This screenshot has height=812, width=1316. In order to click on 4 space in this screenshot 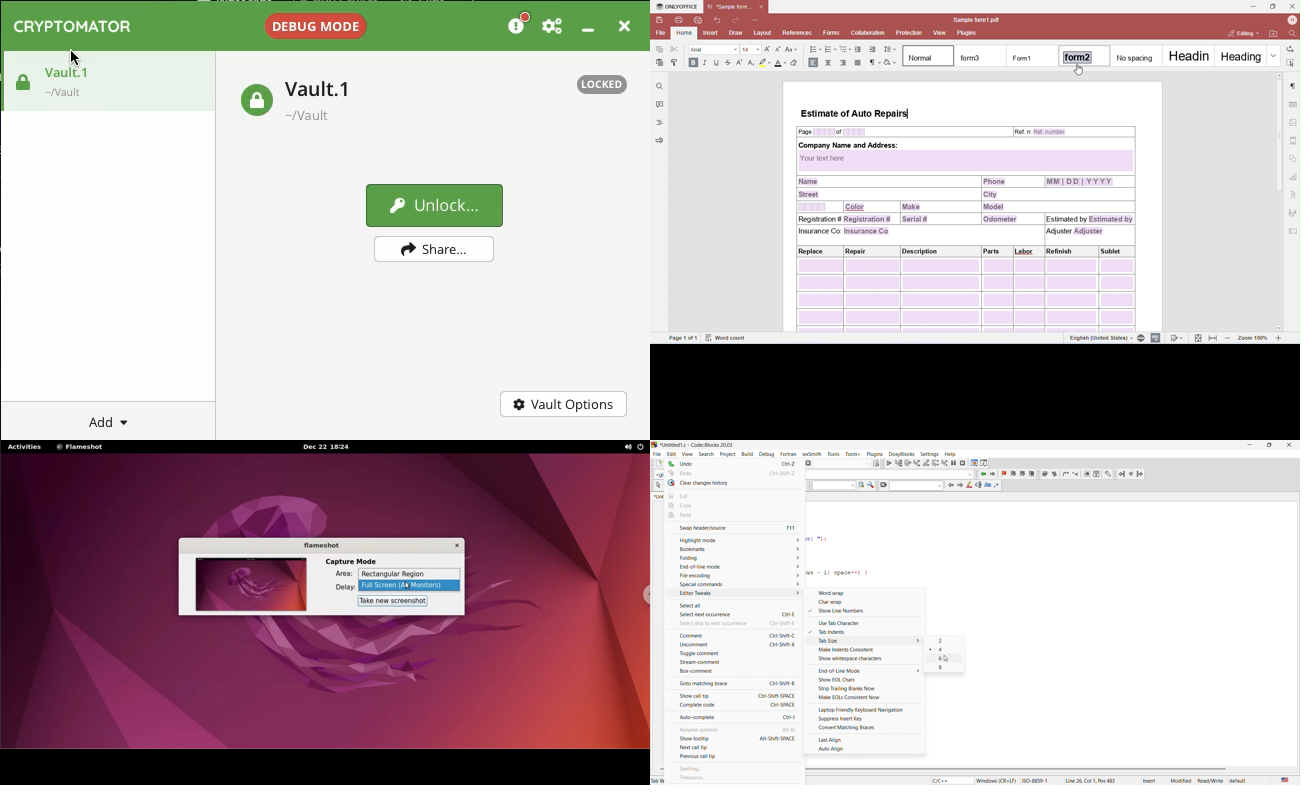, I will do `click(948, 640)`.